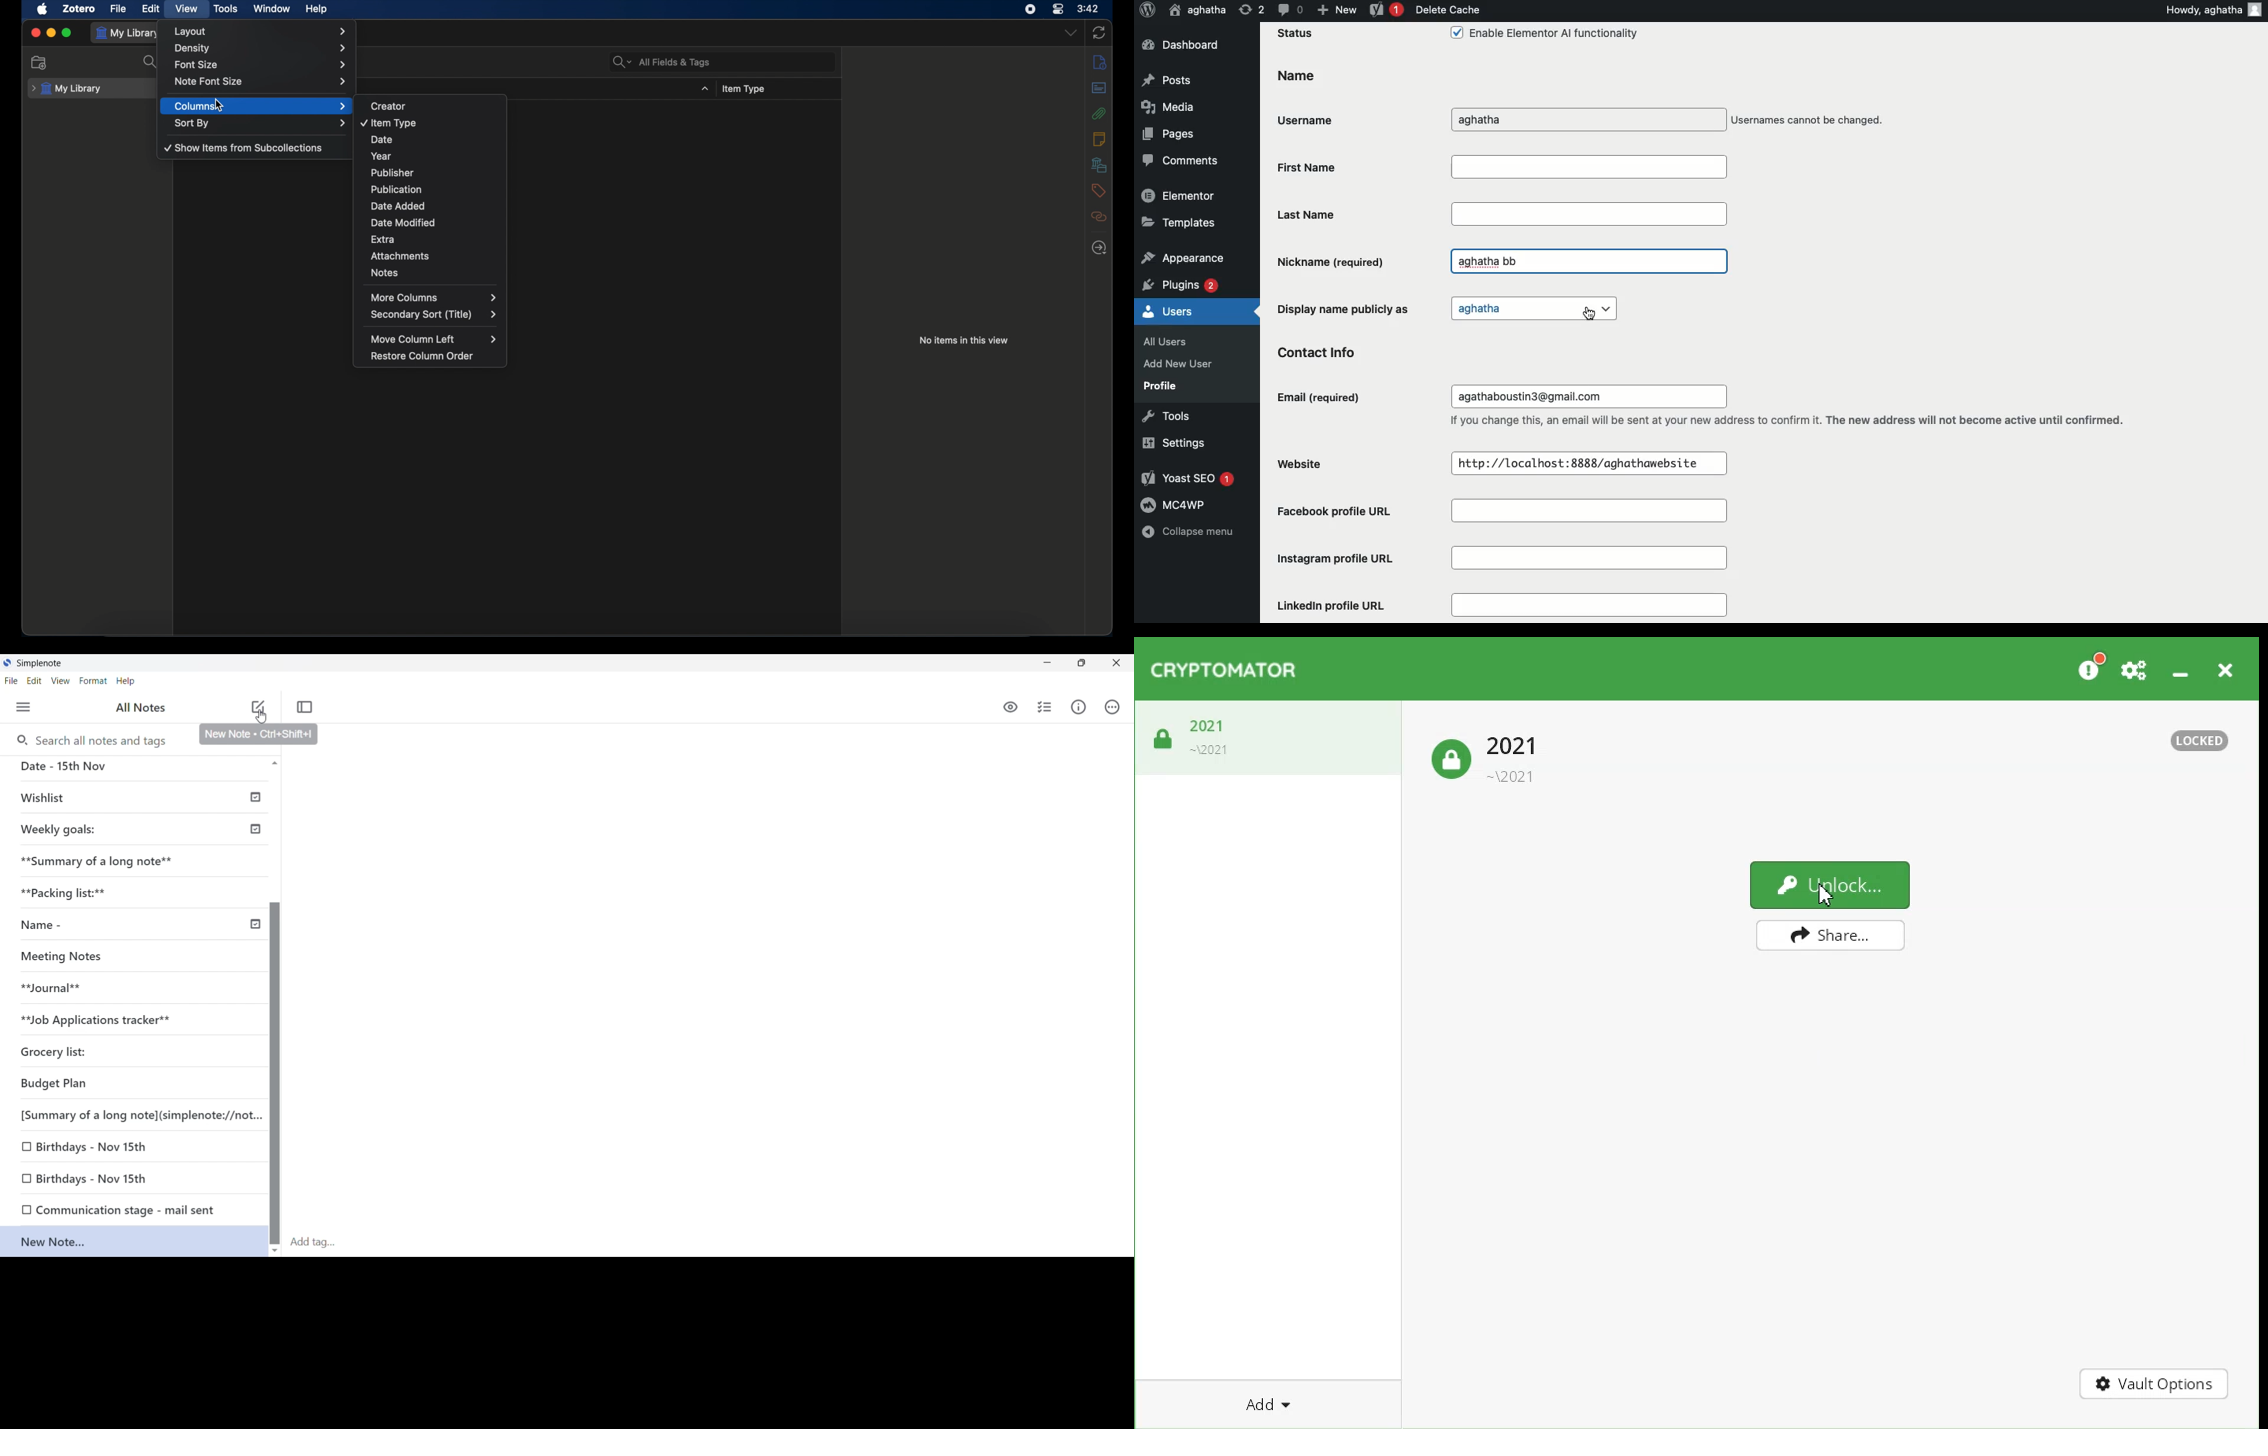  Describe the element at coordinates (129, 34) in the screenshot. I see `my library` at that location.